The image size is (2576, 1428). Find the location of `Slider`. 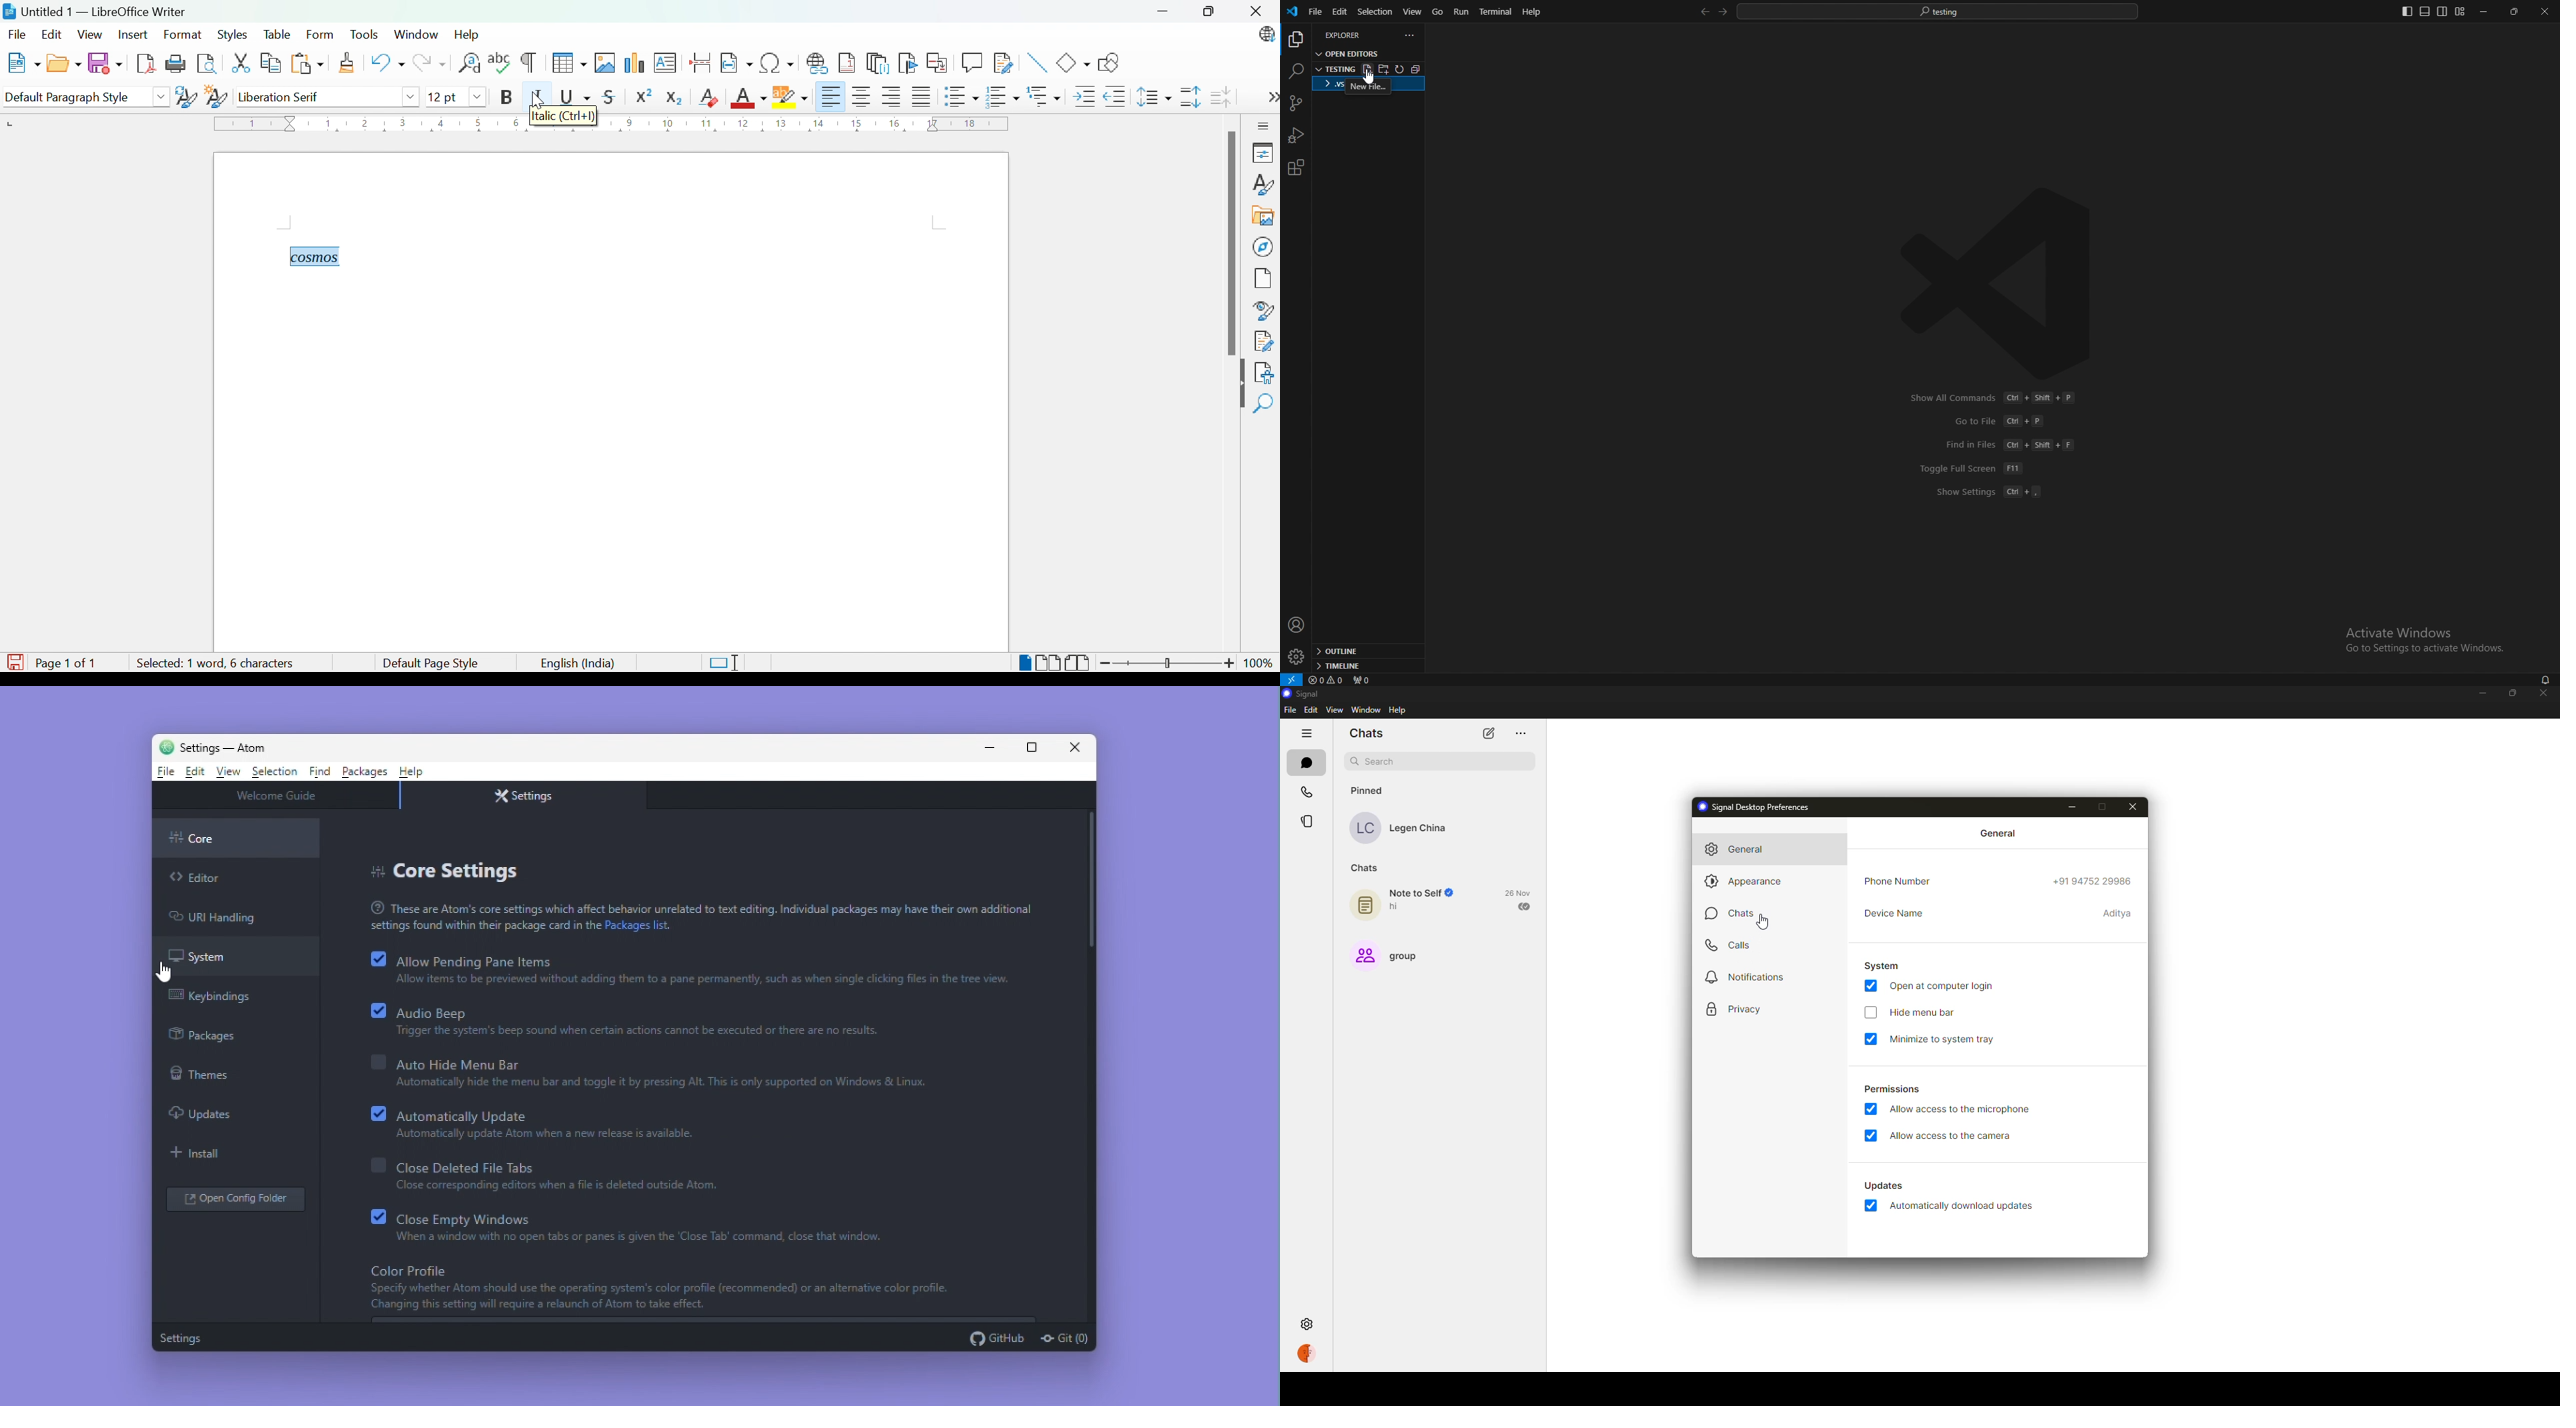

Slider is located at coordinates (1167, 663).